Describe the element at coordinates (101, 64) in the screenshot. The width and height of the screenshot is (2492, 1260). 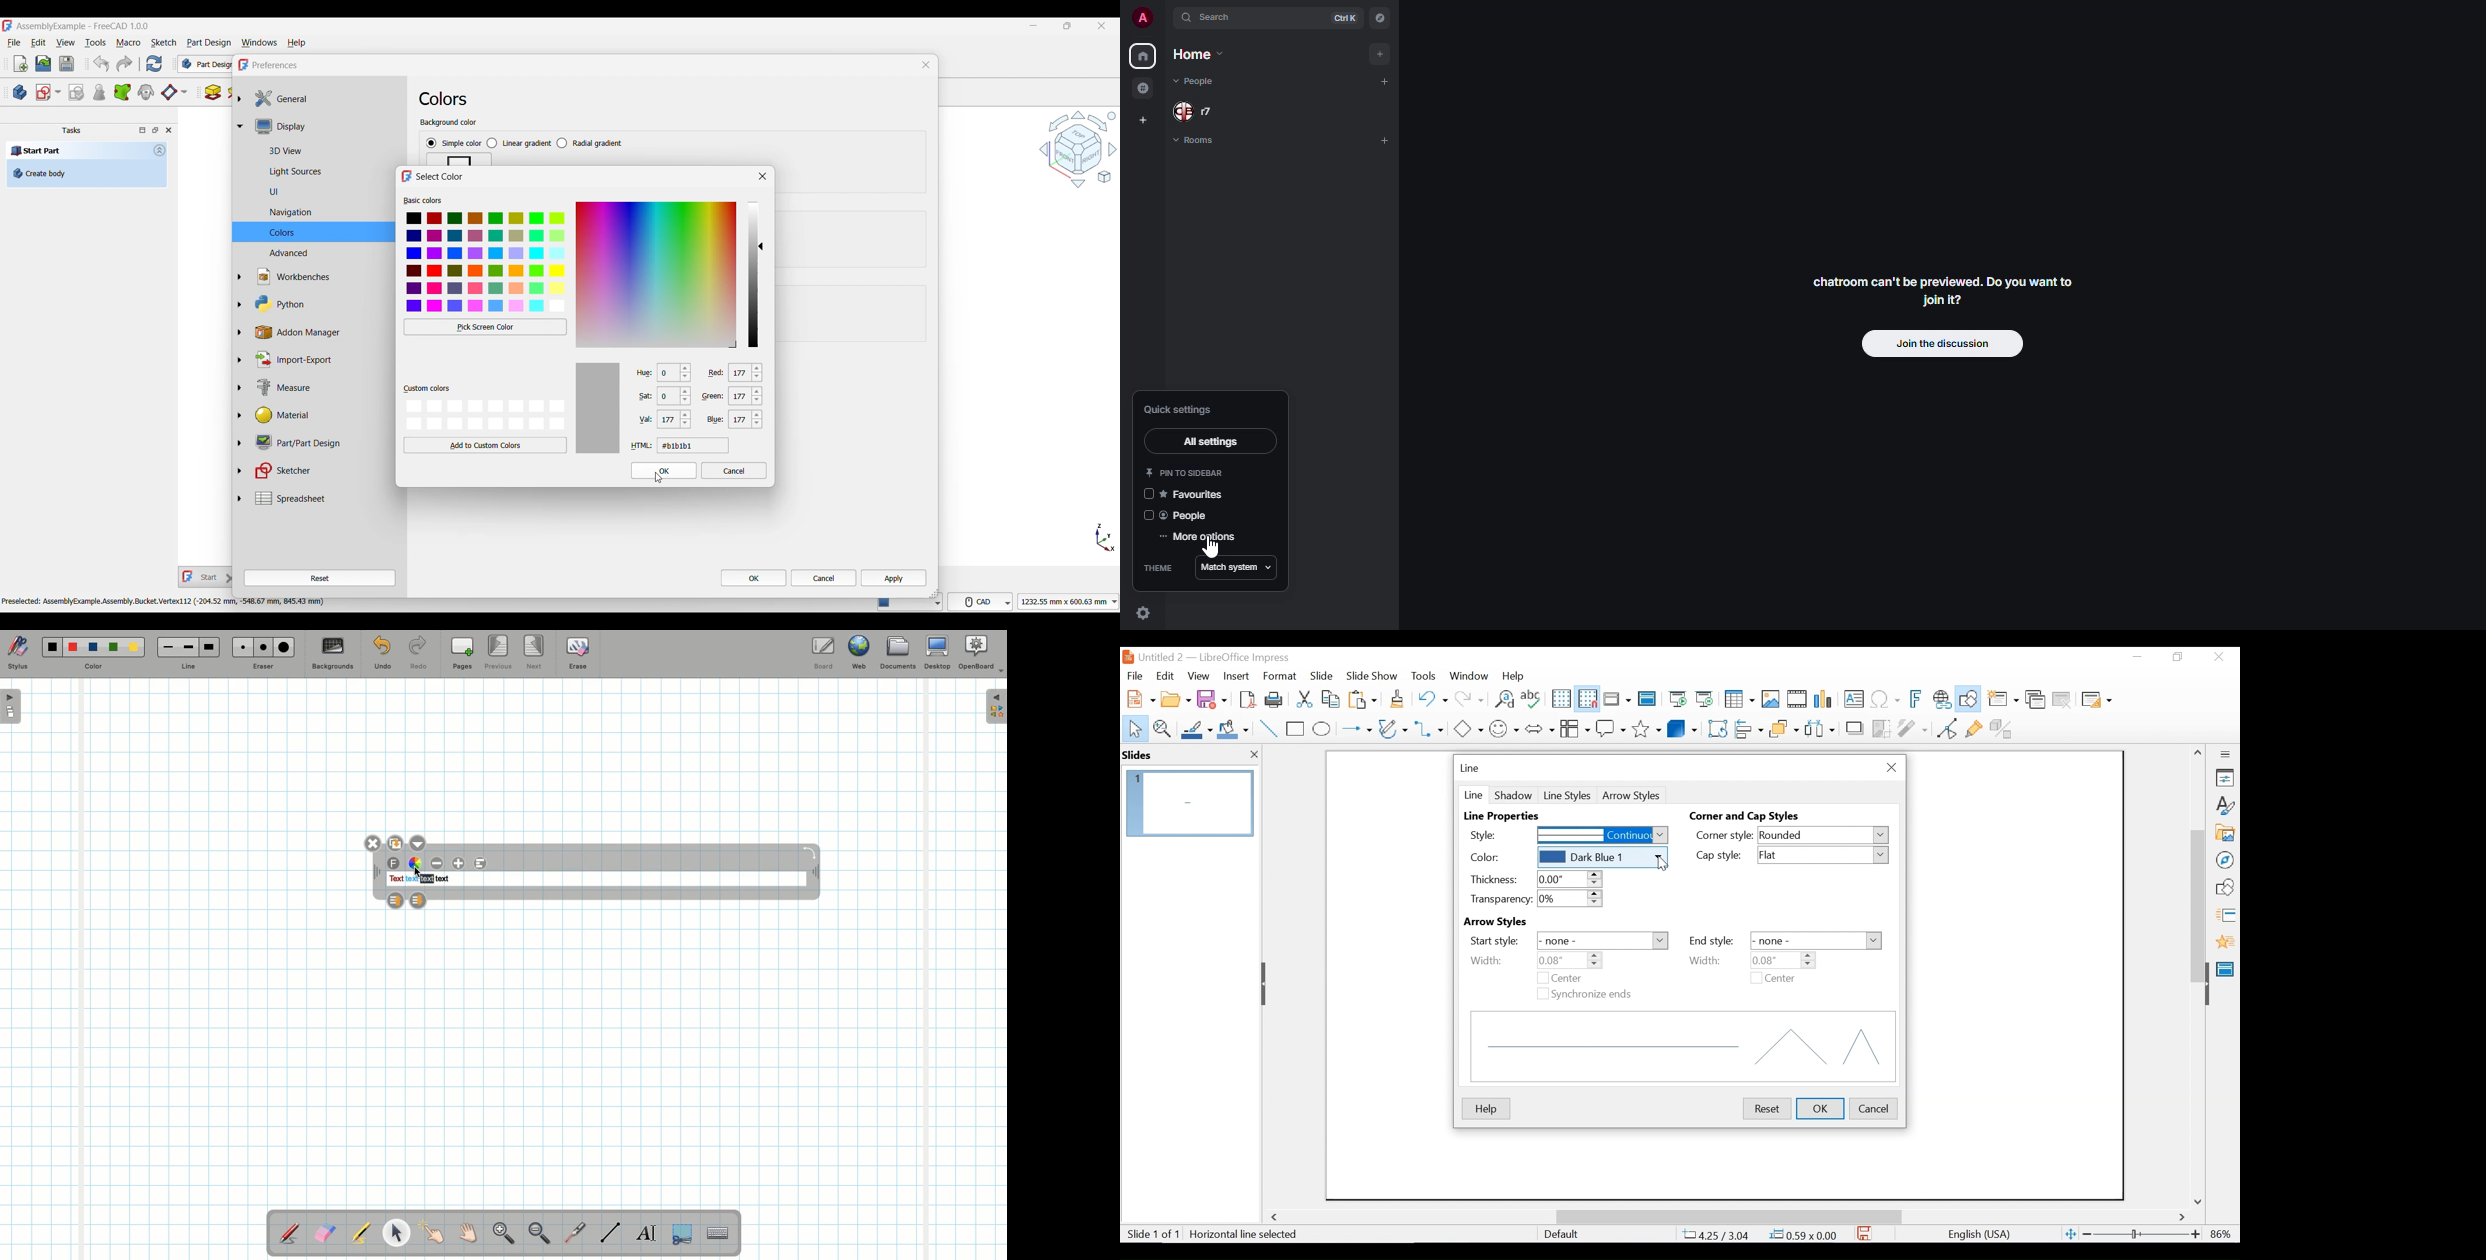
I see `Undo` at that location.